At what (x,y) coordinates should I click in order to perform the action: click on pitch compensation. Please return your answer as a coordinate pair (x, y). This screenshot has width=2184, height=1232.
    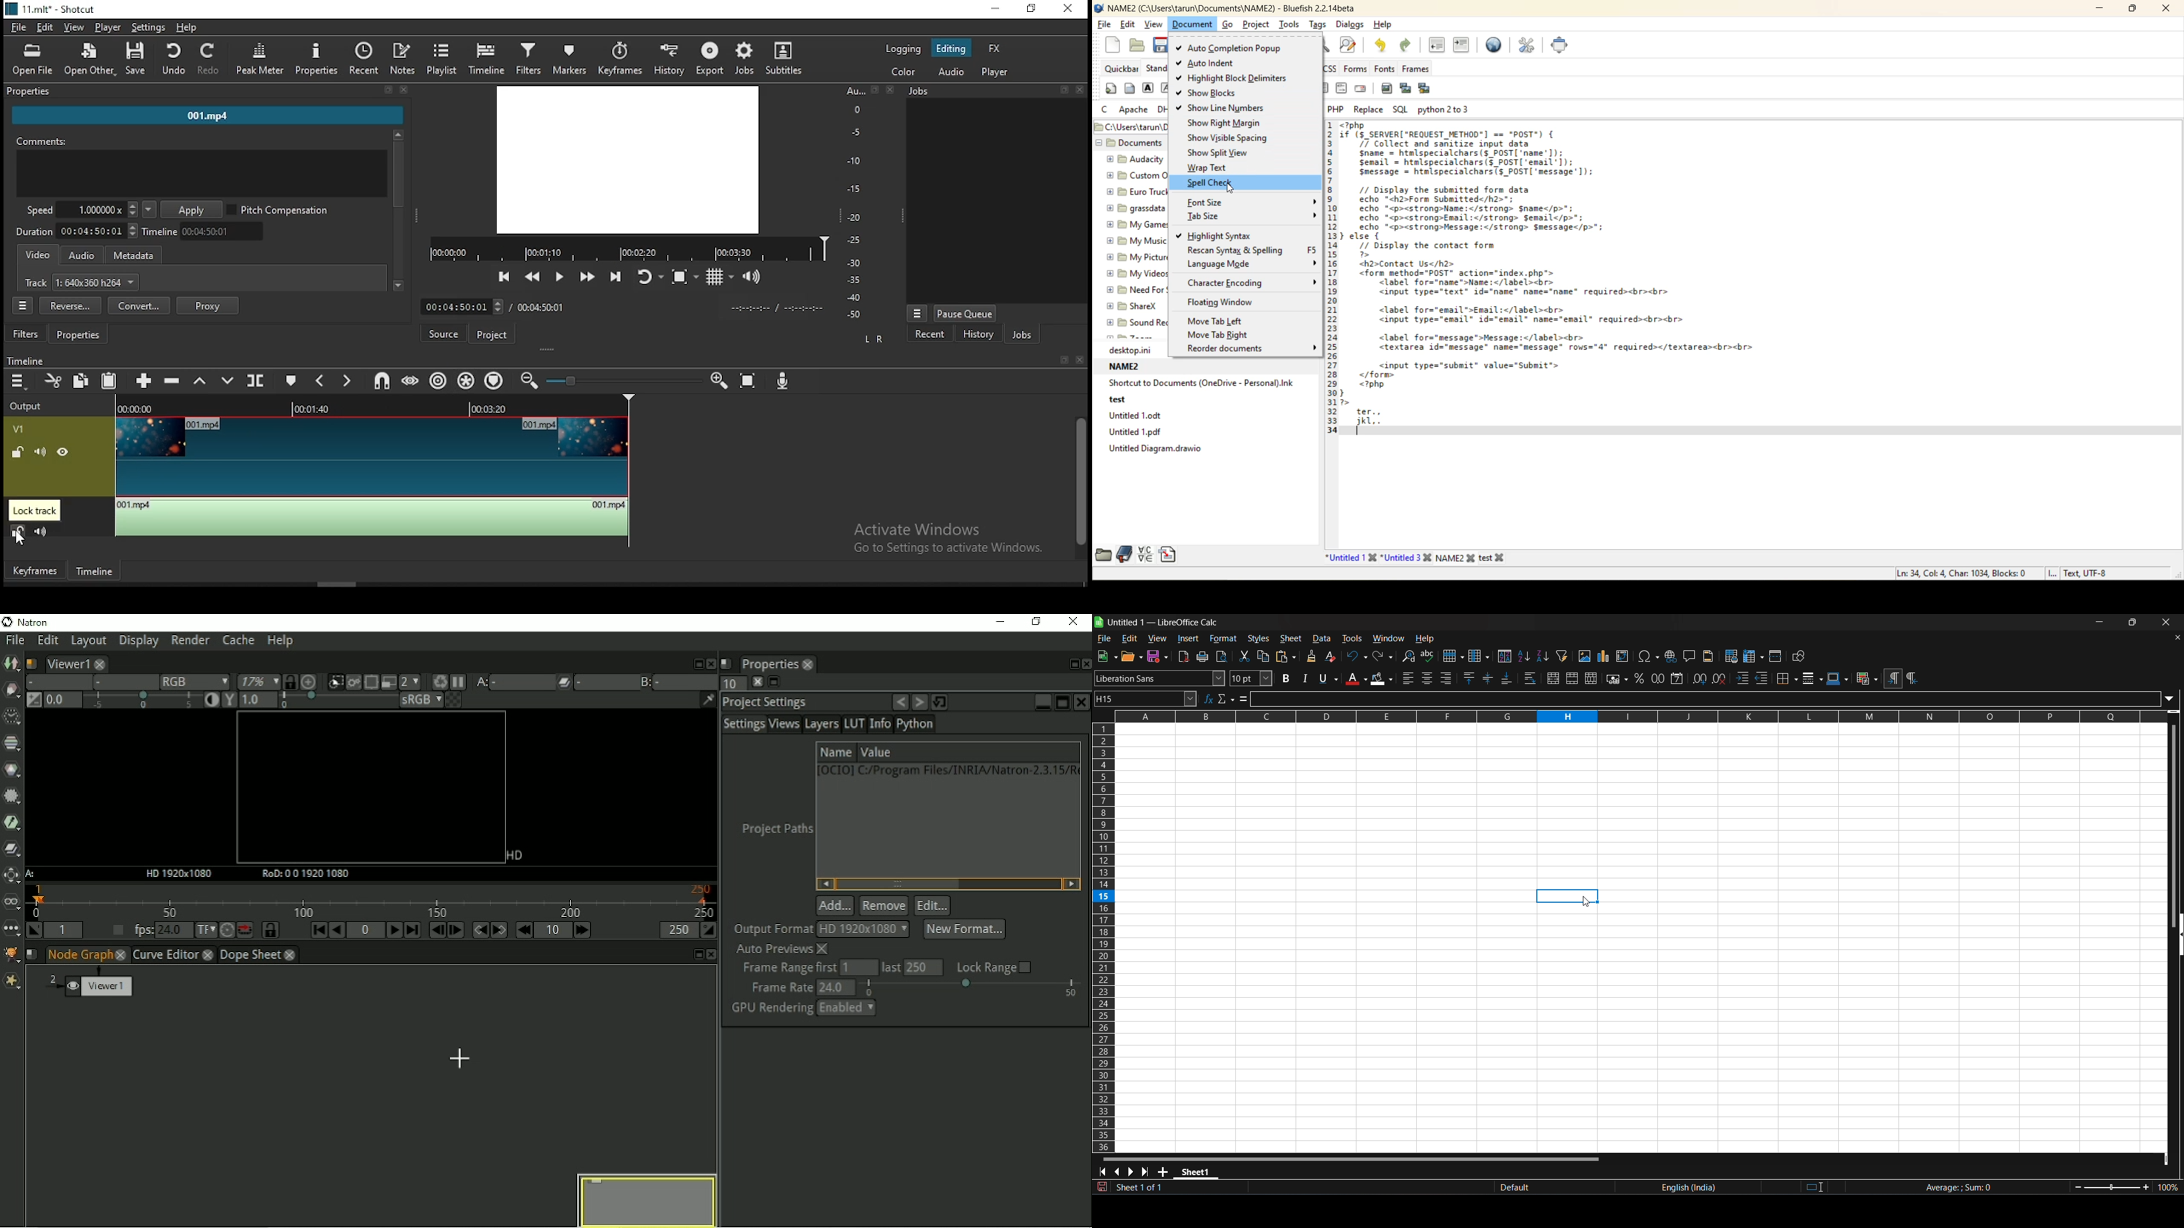
    Looking at the image, I should click on (278, 208).